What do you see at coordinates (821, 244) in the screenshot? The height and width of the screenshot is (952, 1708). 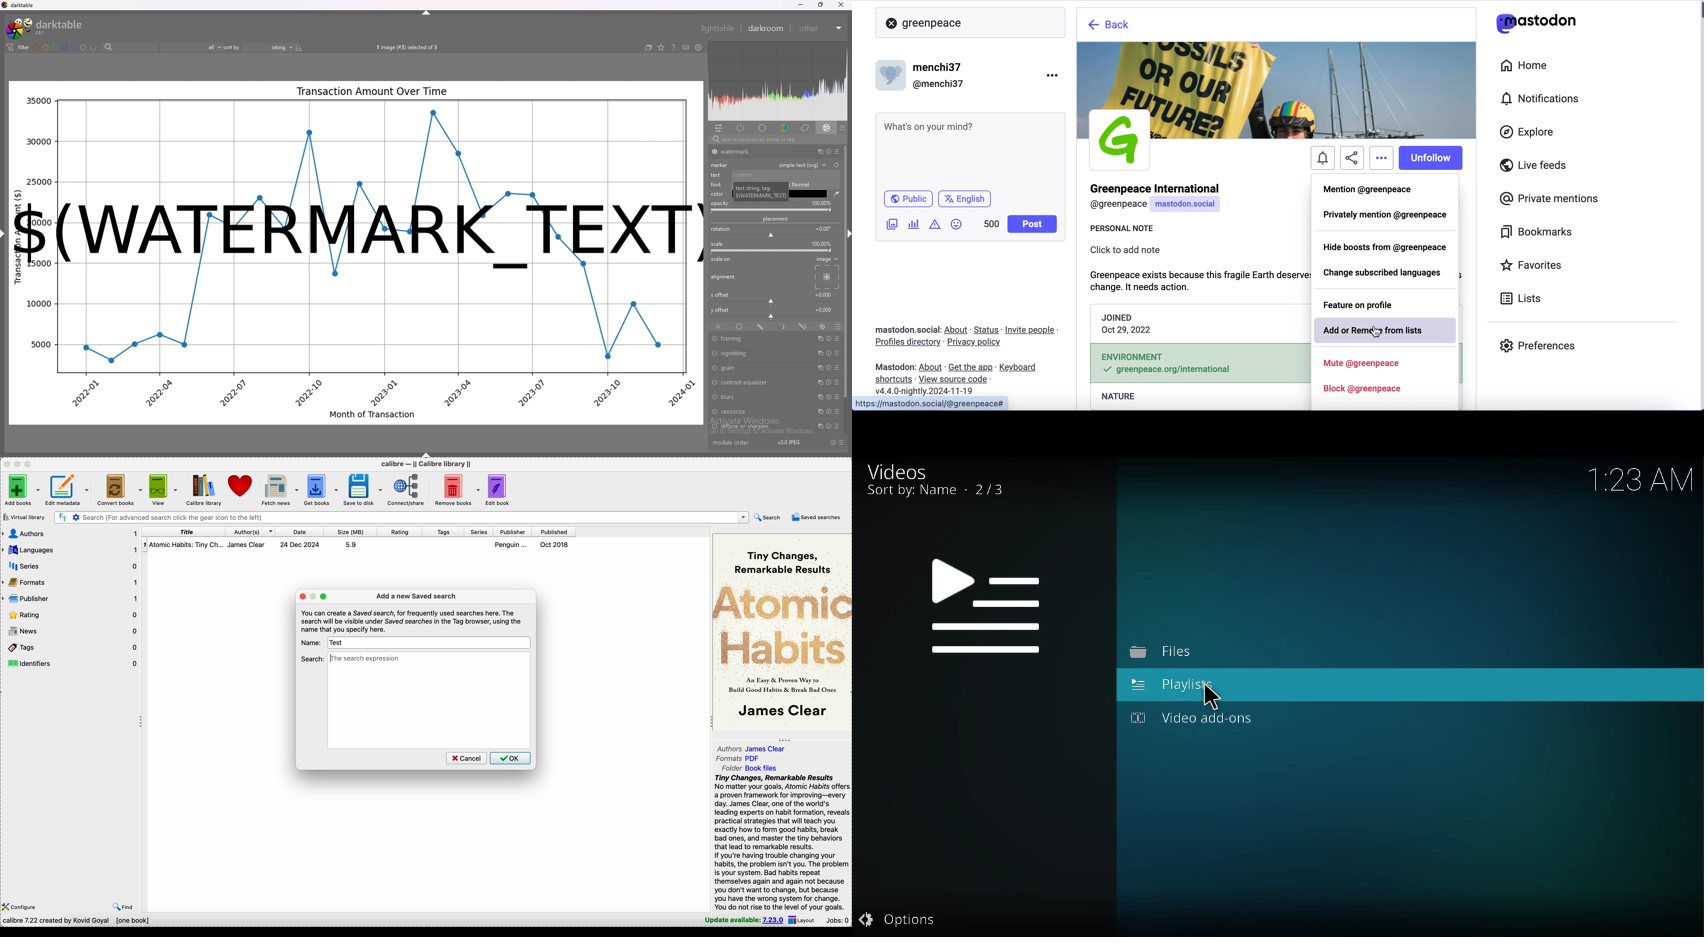 I see `scale percentage` at bounding box center [821, 244].